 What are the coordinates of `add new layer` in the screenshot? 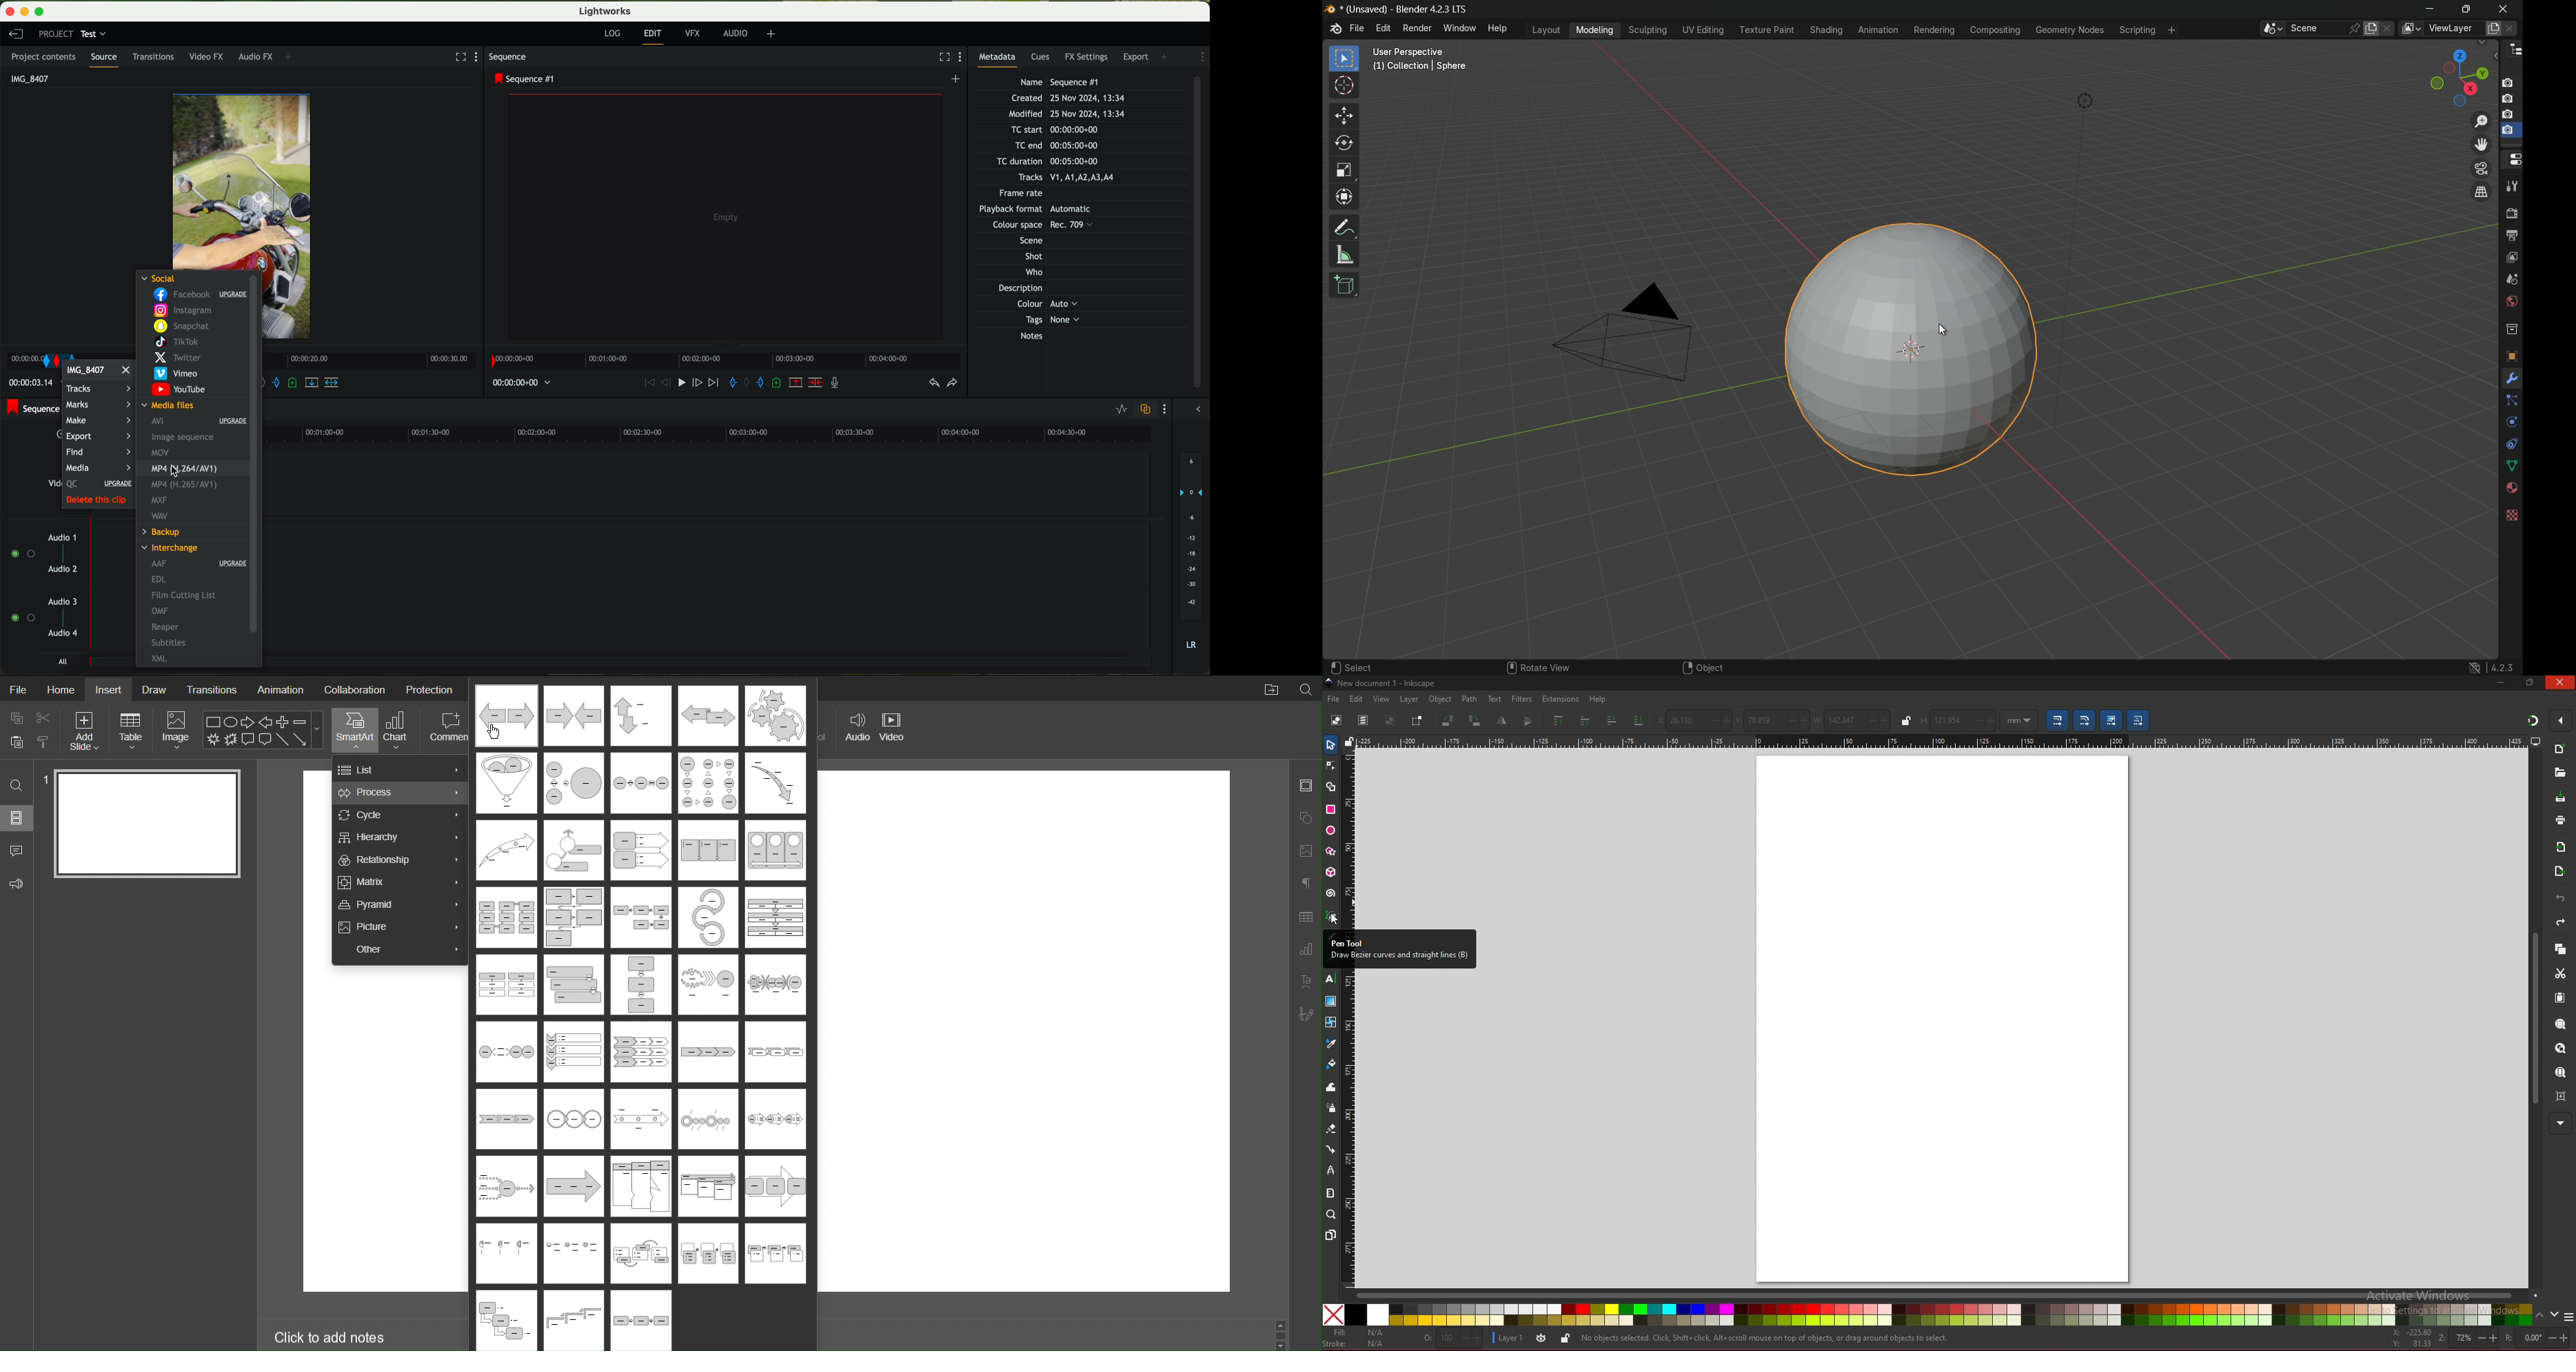 It's located at (2493, 28).